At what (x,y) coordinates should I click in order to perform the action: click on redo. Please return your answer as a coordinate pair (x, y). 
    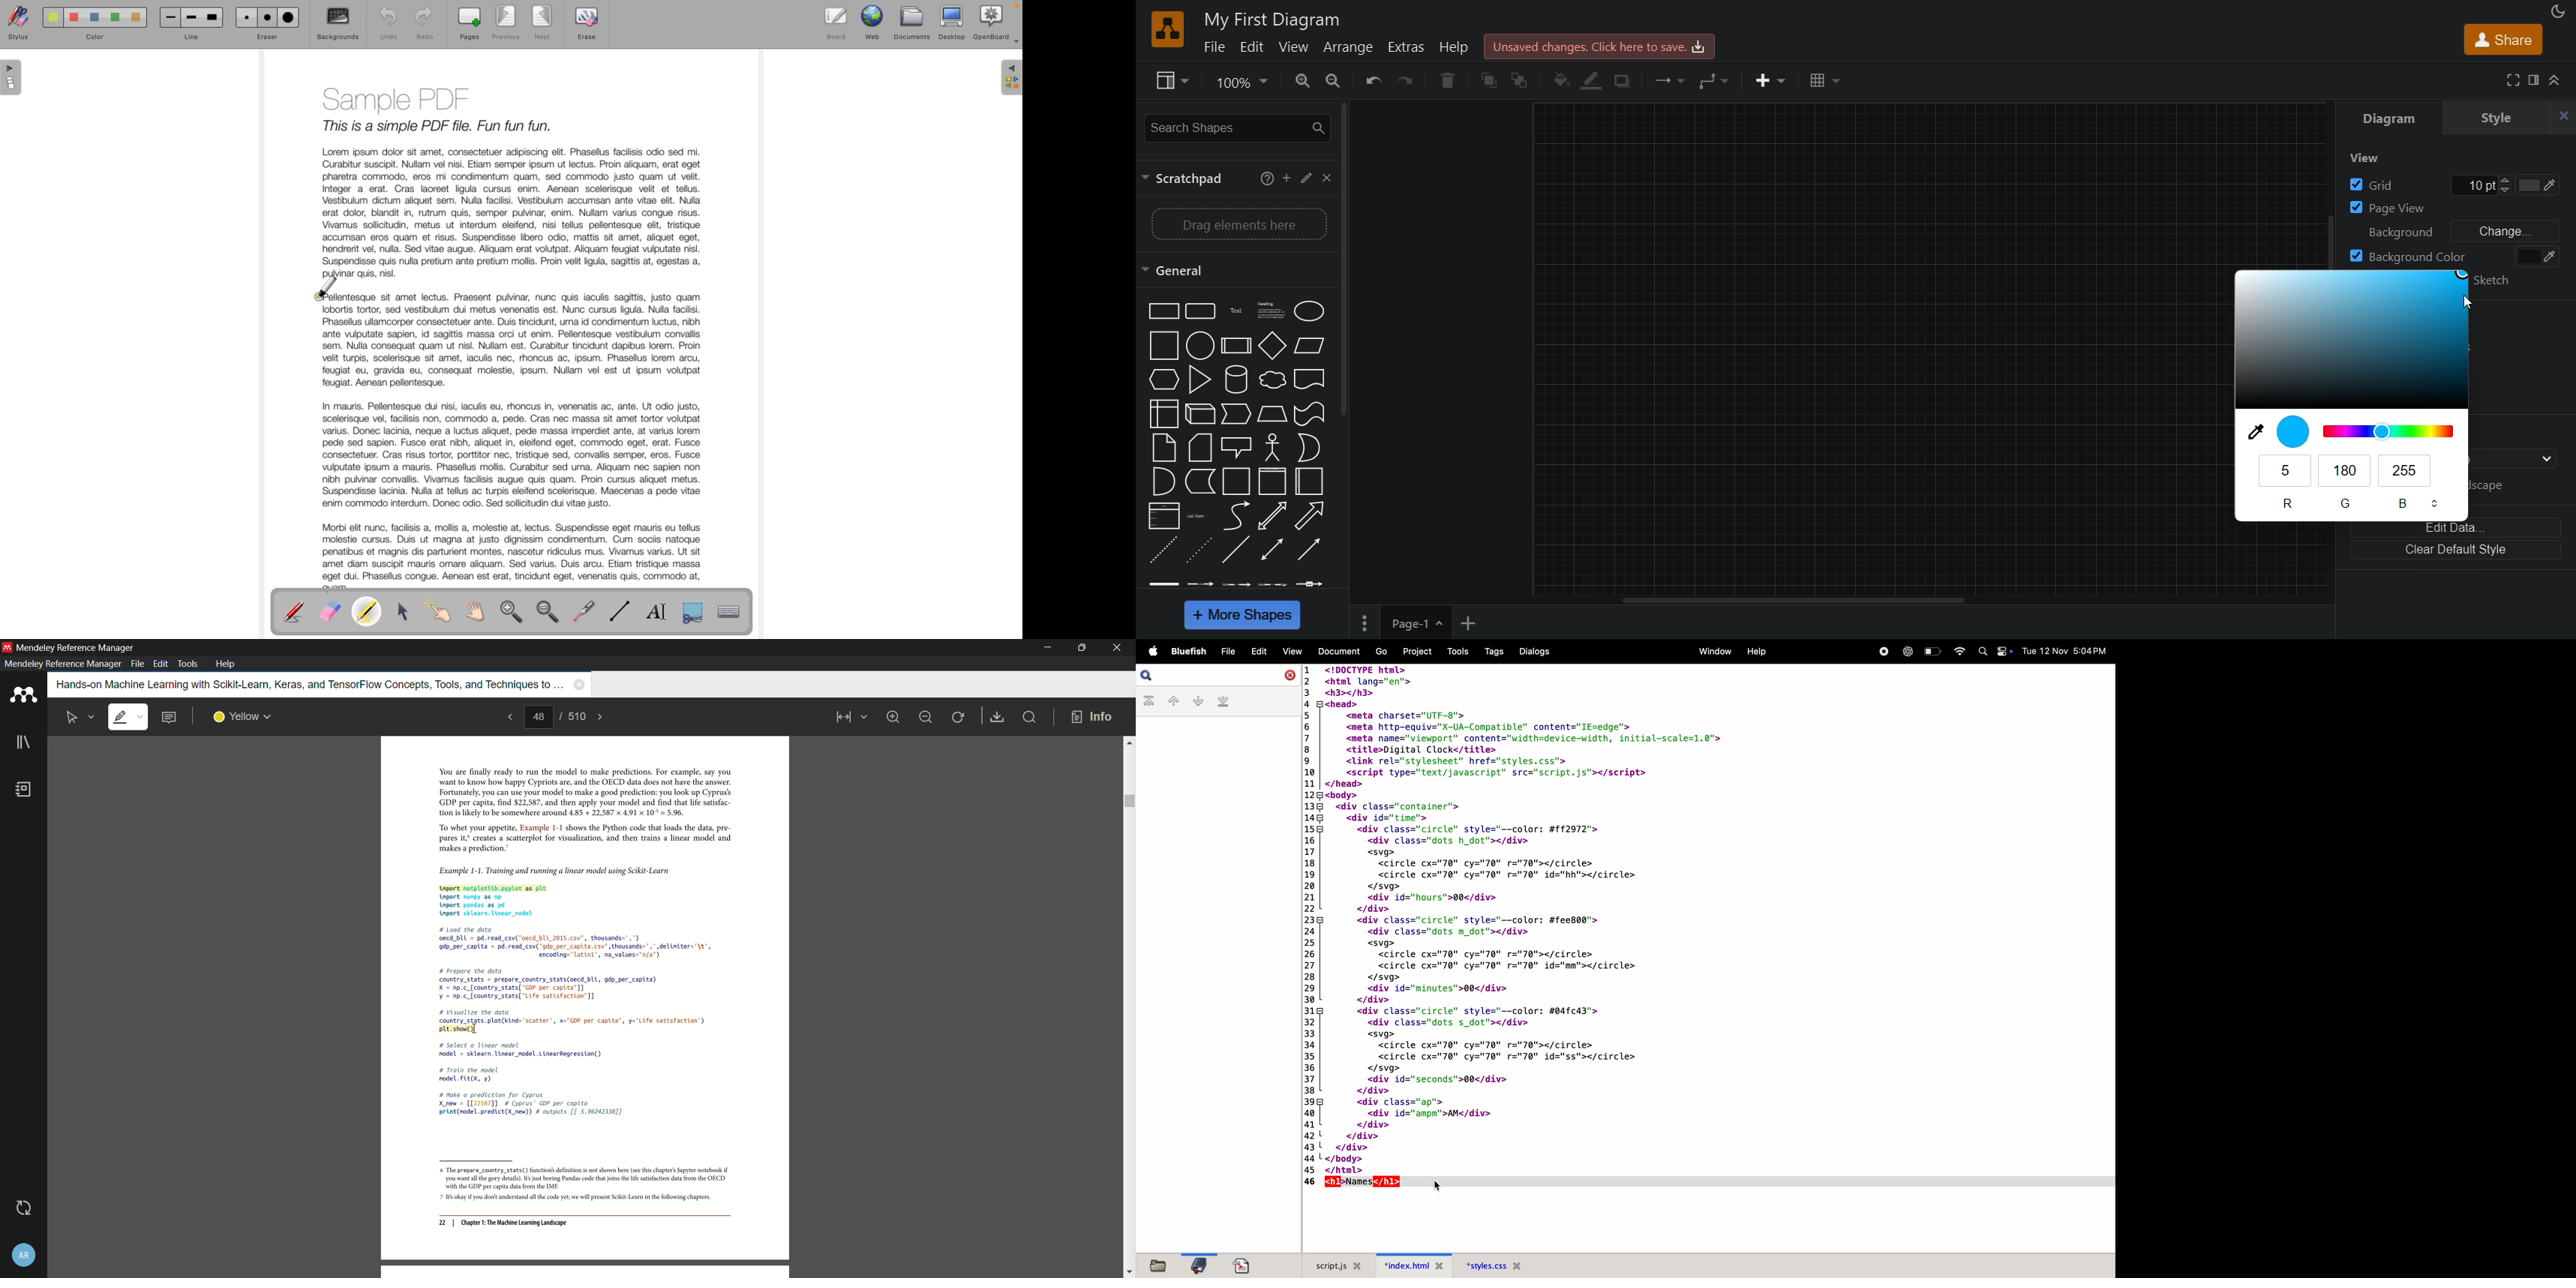
    Looking at the image, I should click on (1408, 81).